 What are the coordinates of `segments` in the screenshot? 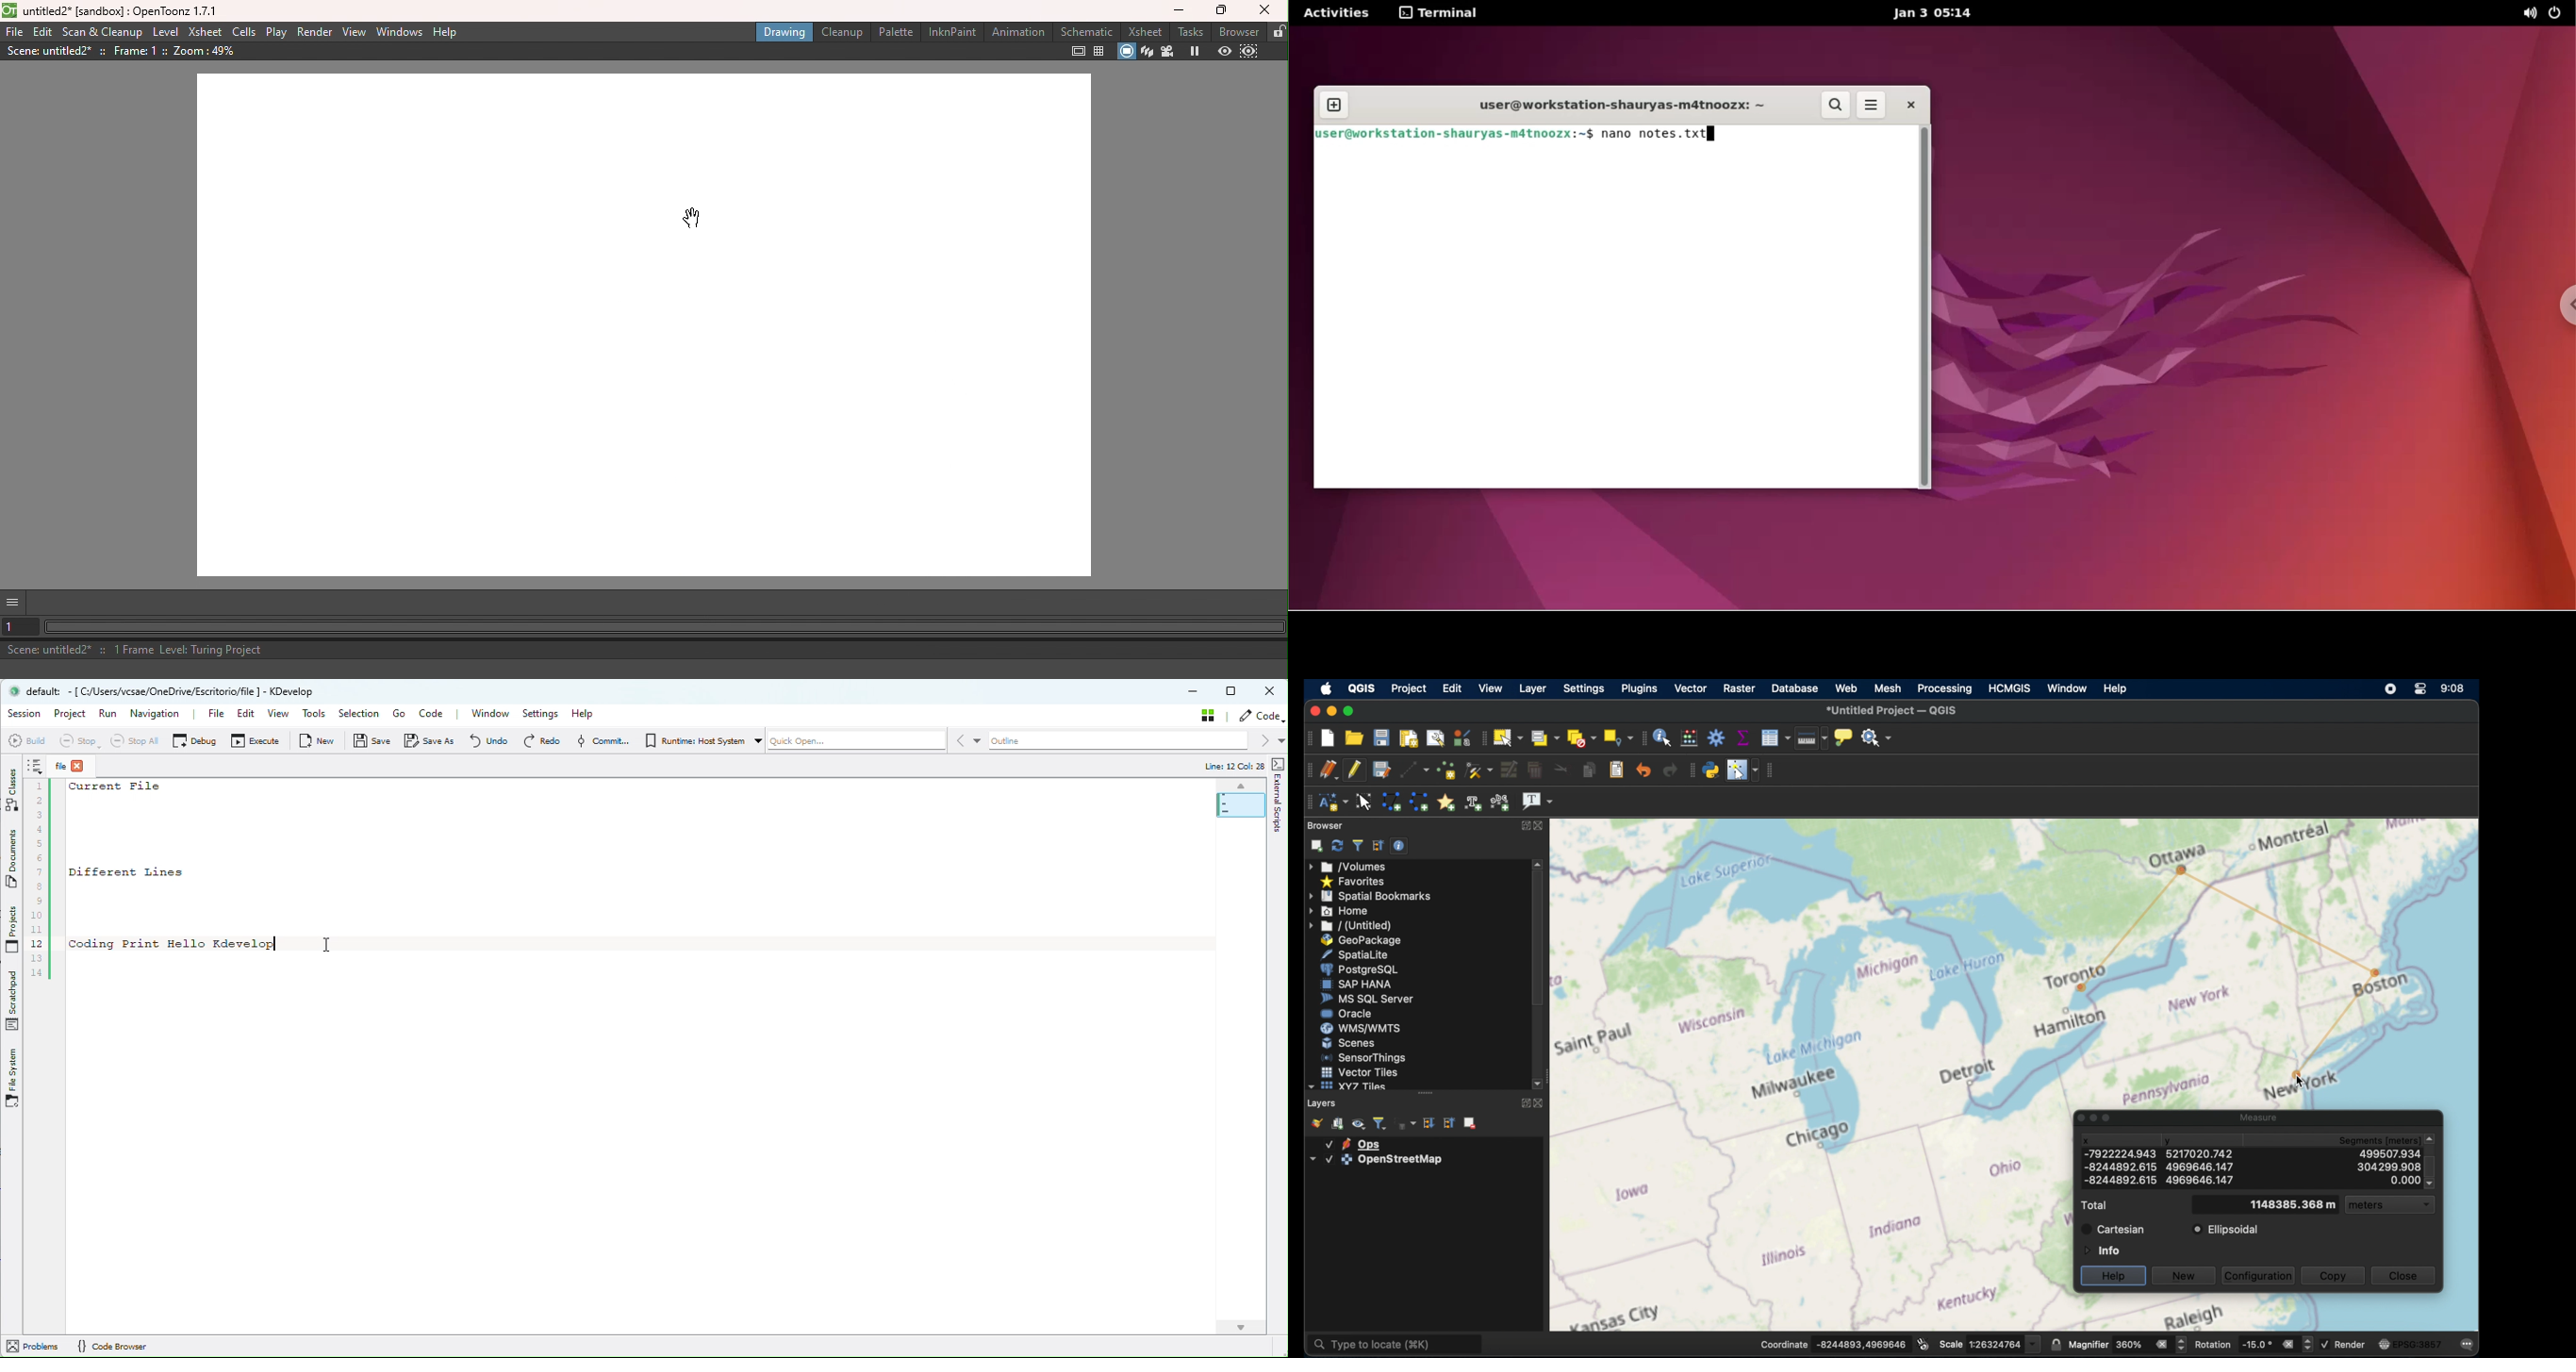 It's located at (2389, 1180).